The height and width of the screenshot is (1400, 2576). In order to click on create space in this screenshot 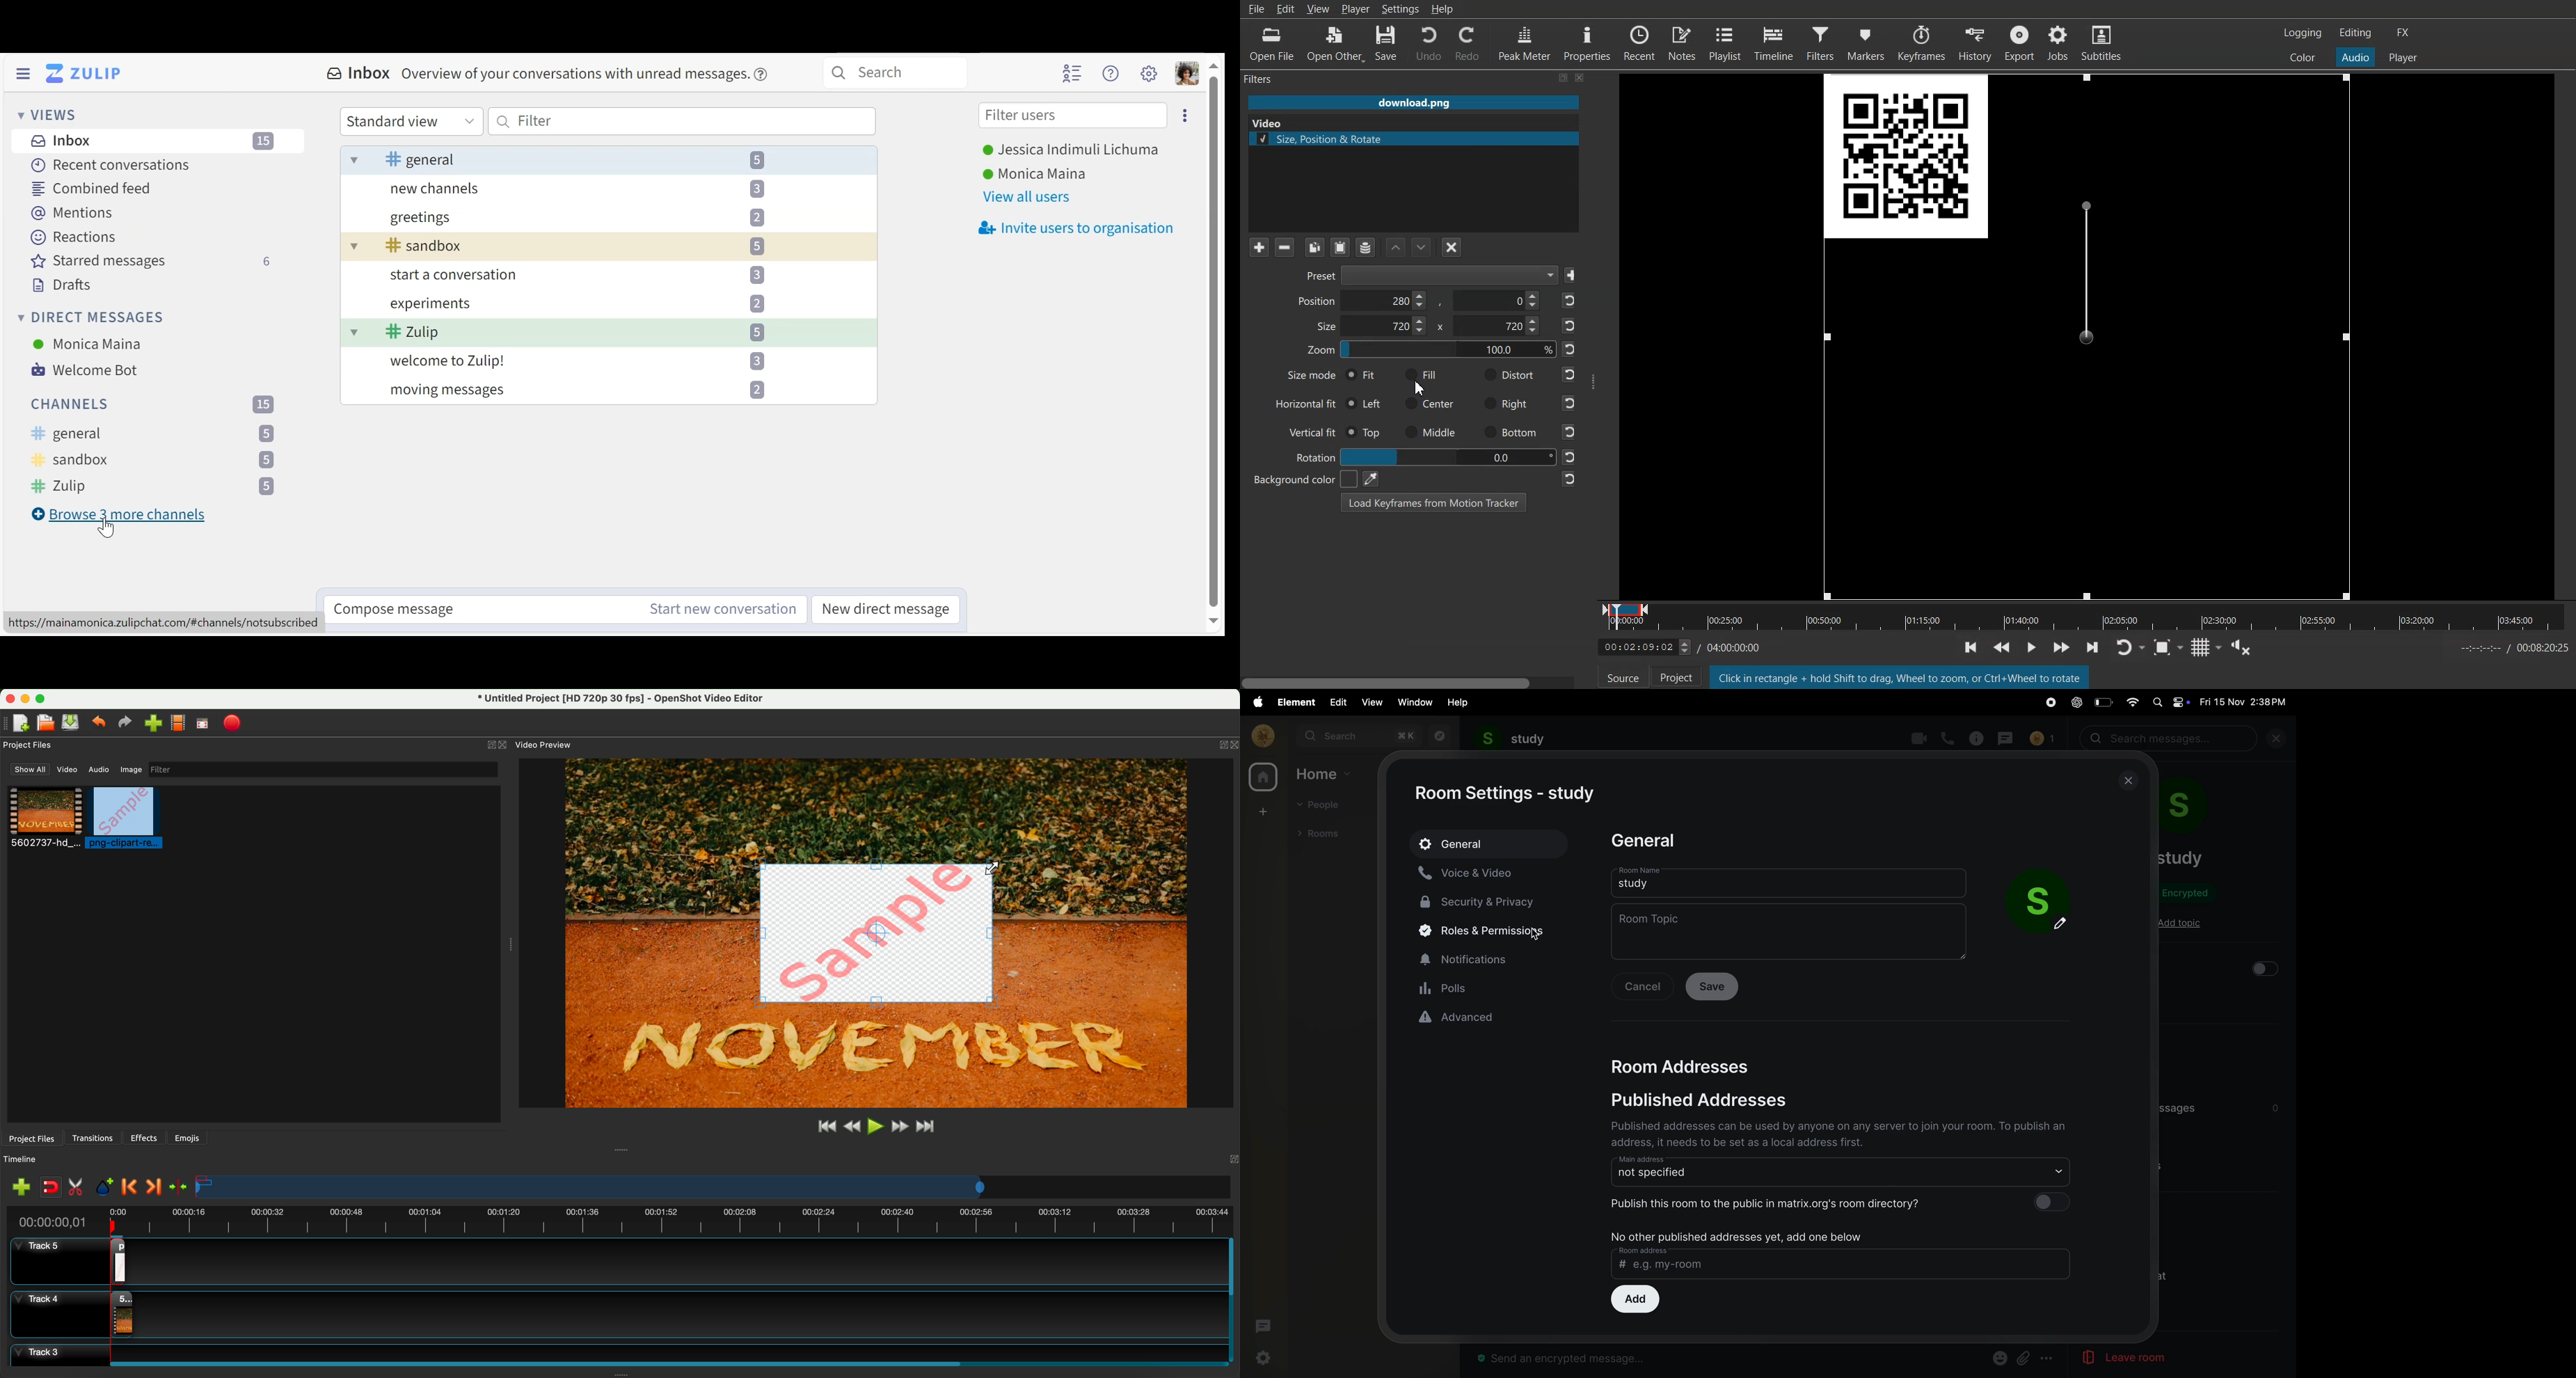, I will do `click(1261, 810)`.